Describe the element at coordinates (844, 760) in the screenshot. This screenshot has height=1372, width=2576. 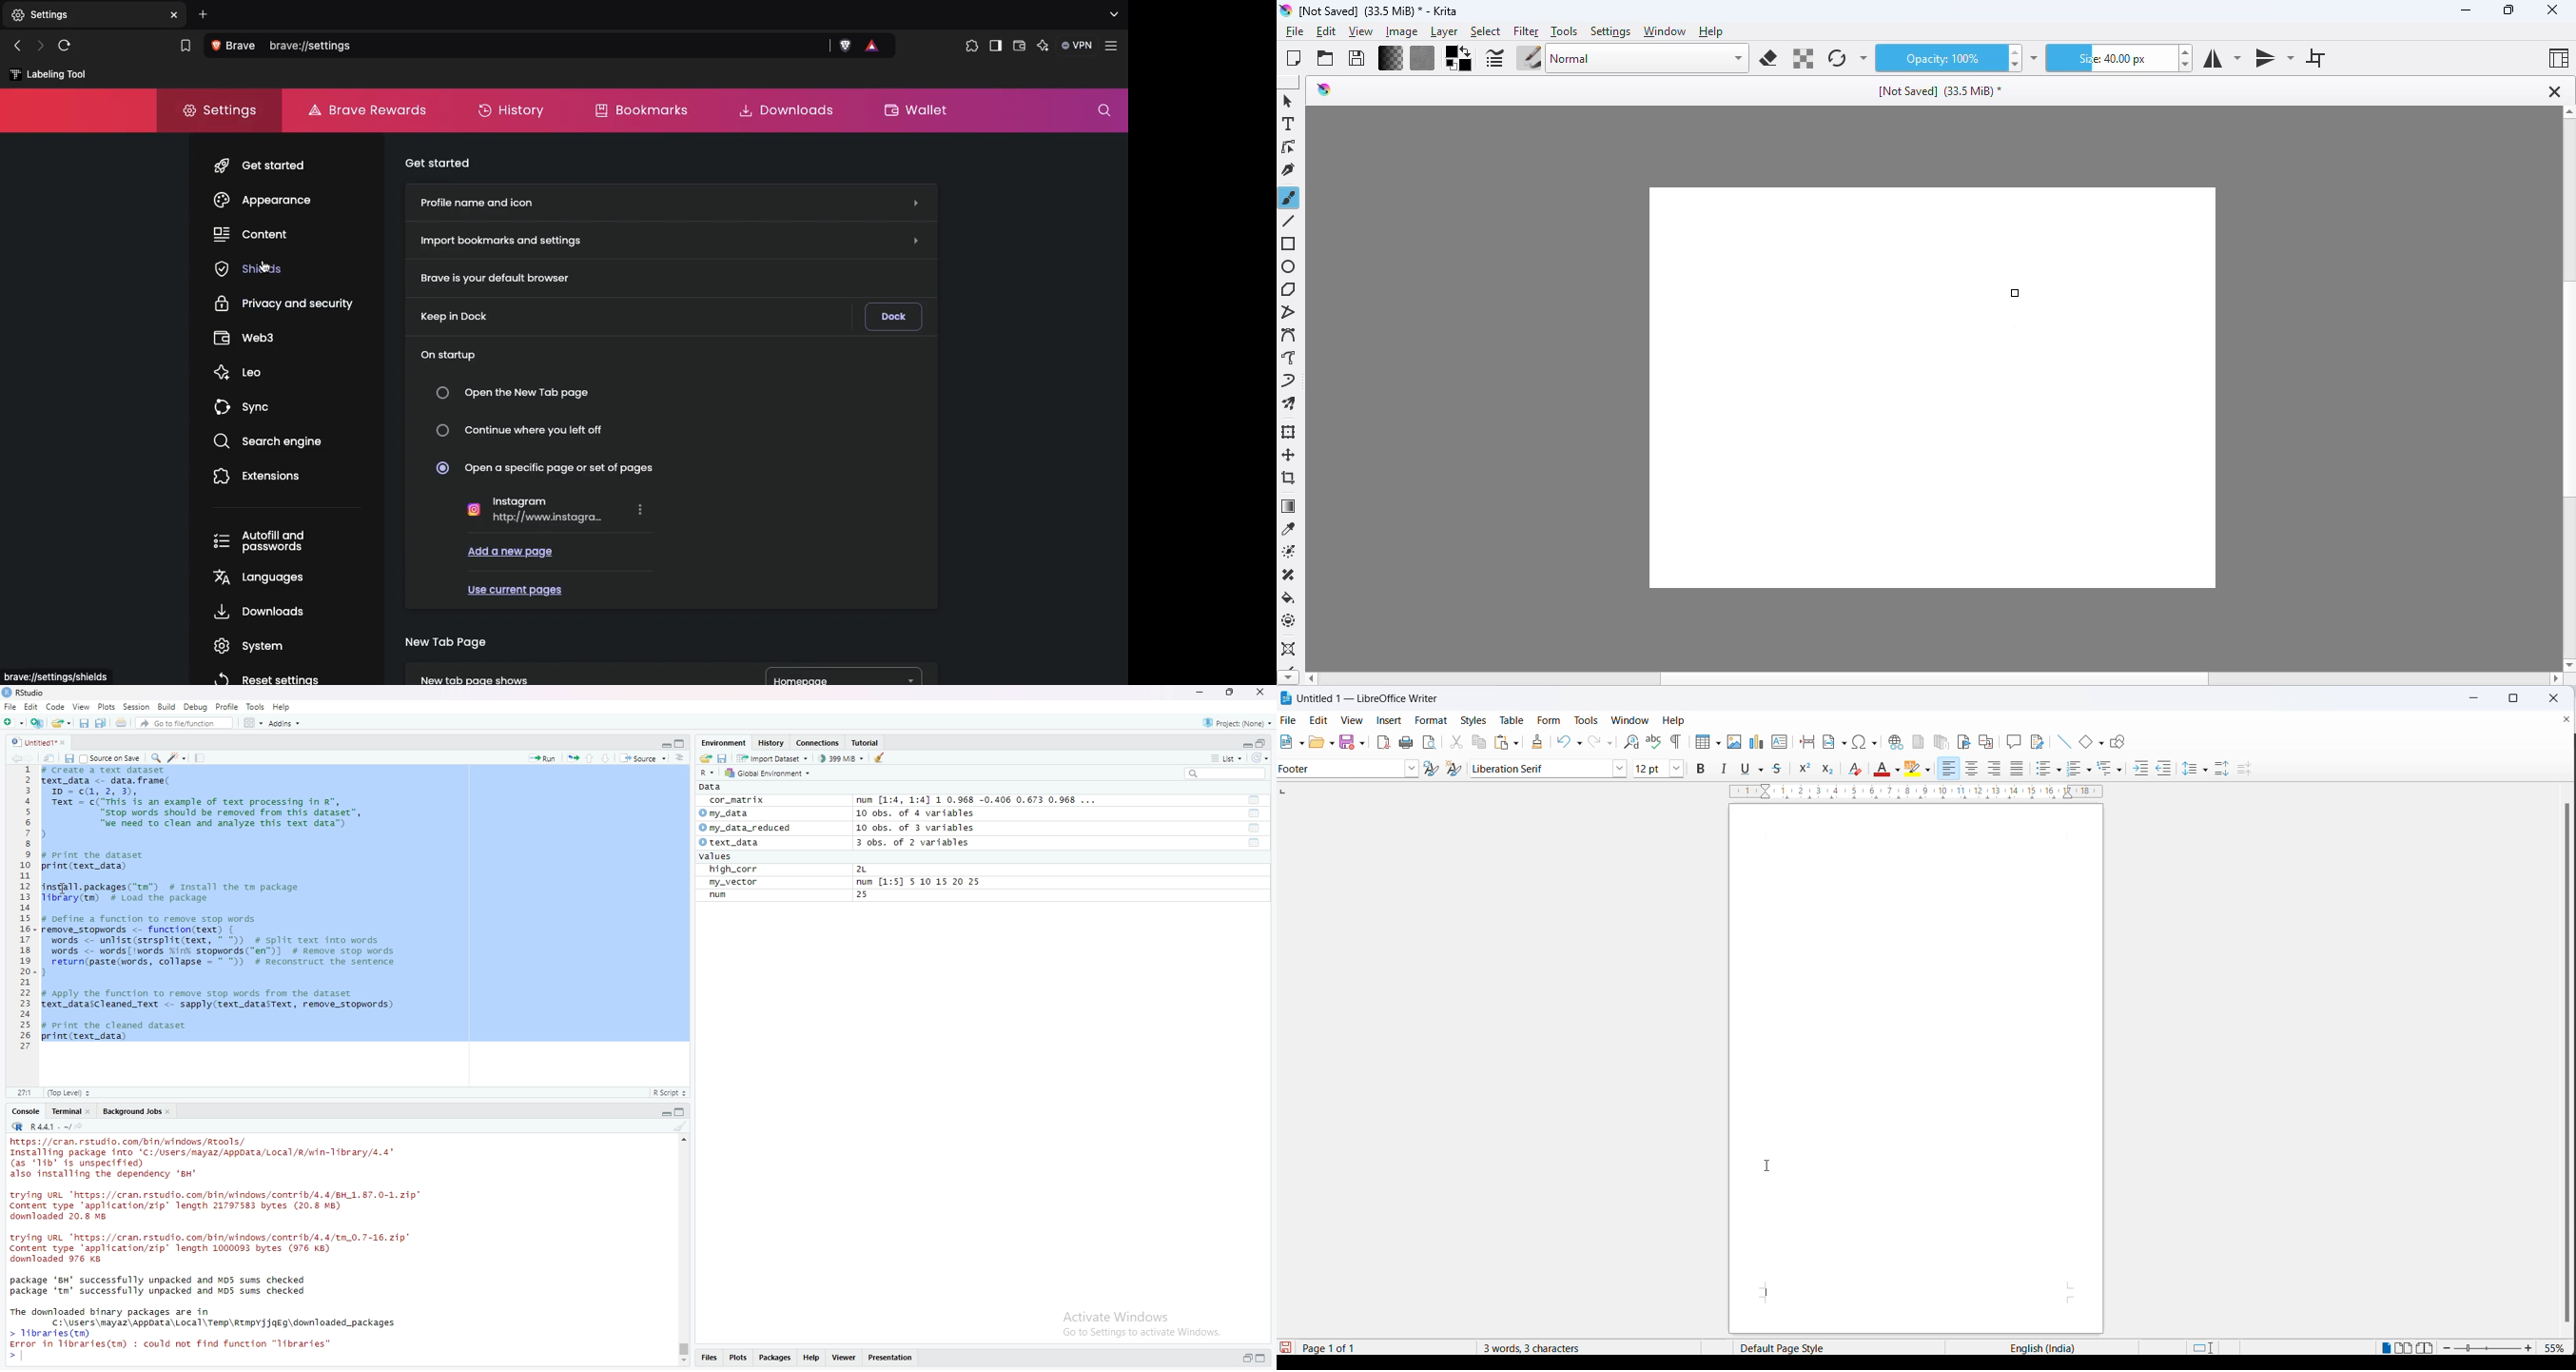
I see `399MB` at that location.